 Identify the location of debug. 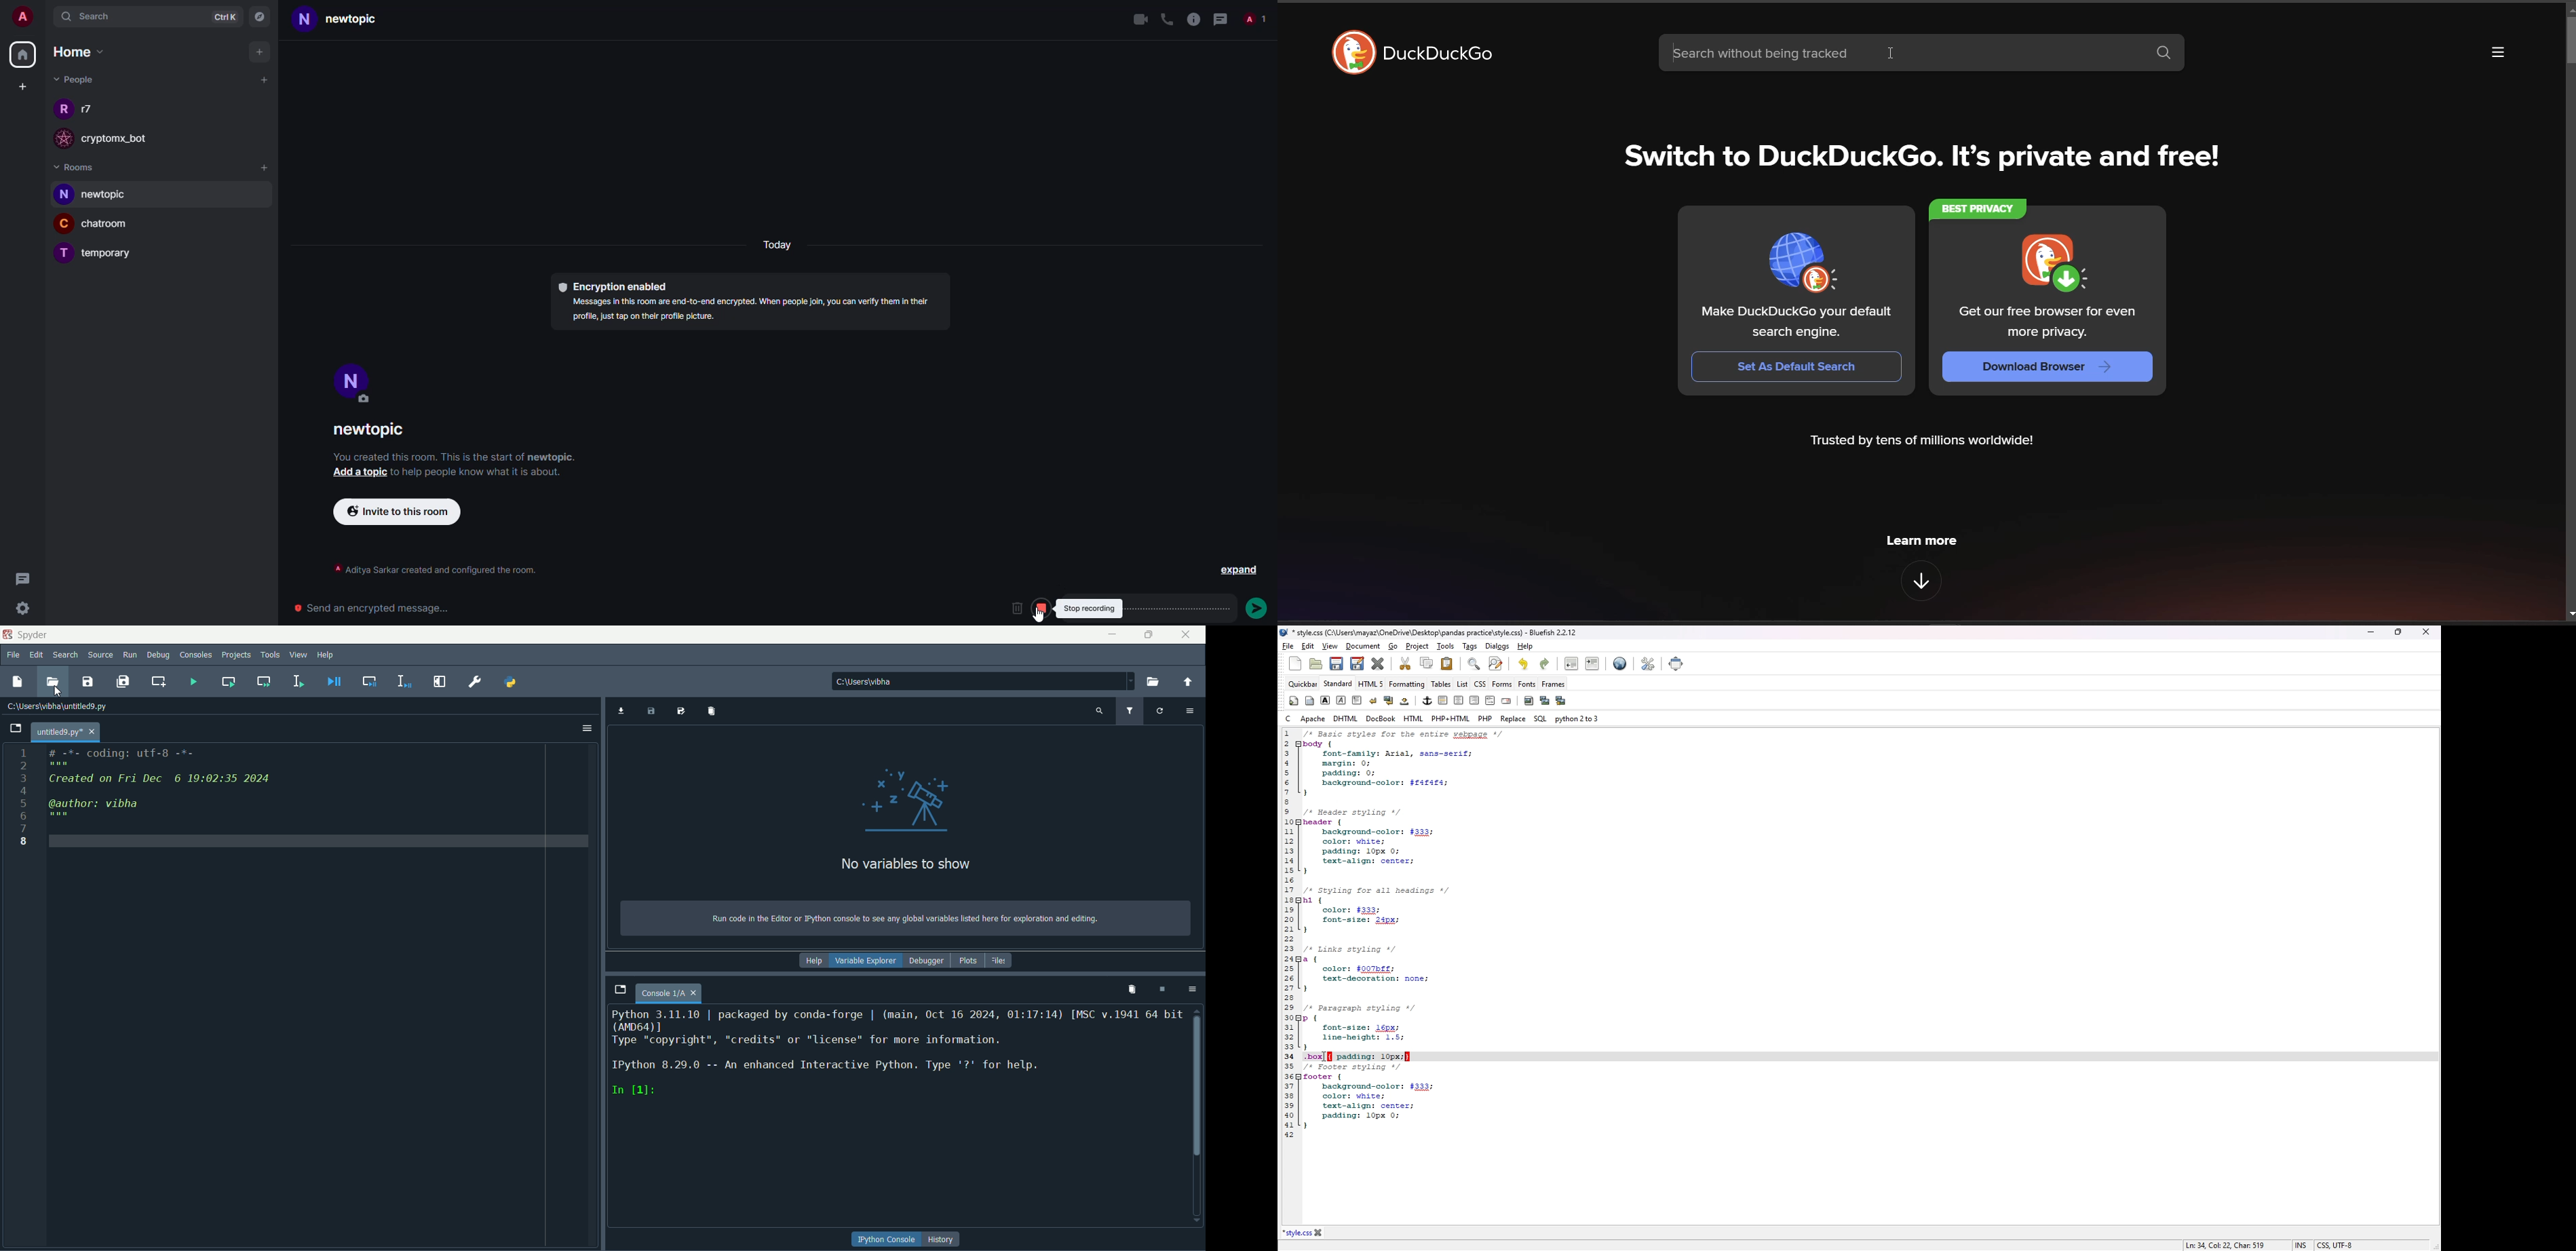
(158, 656).